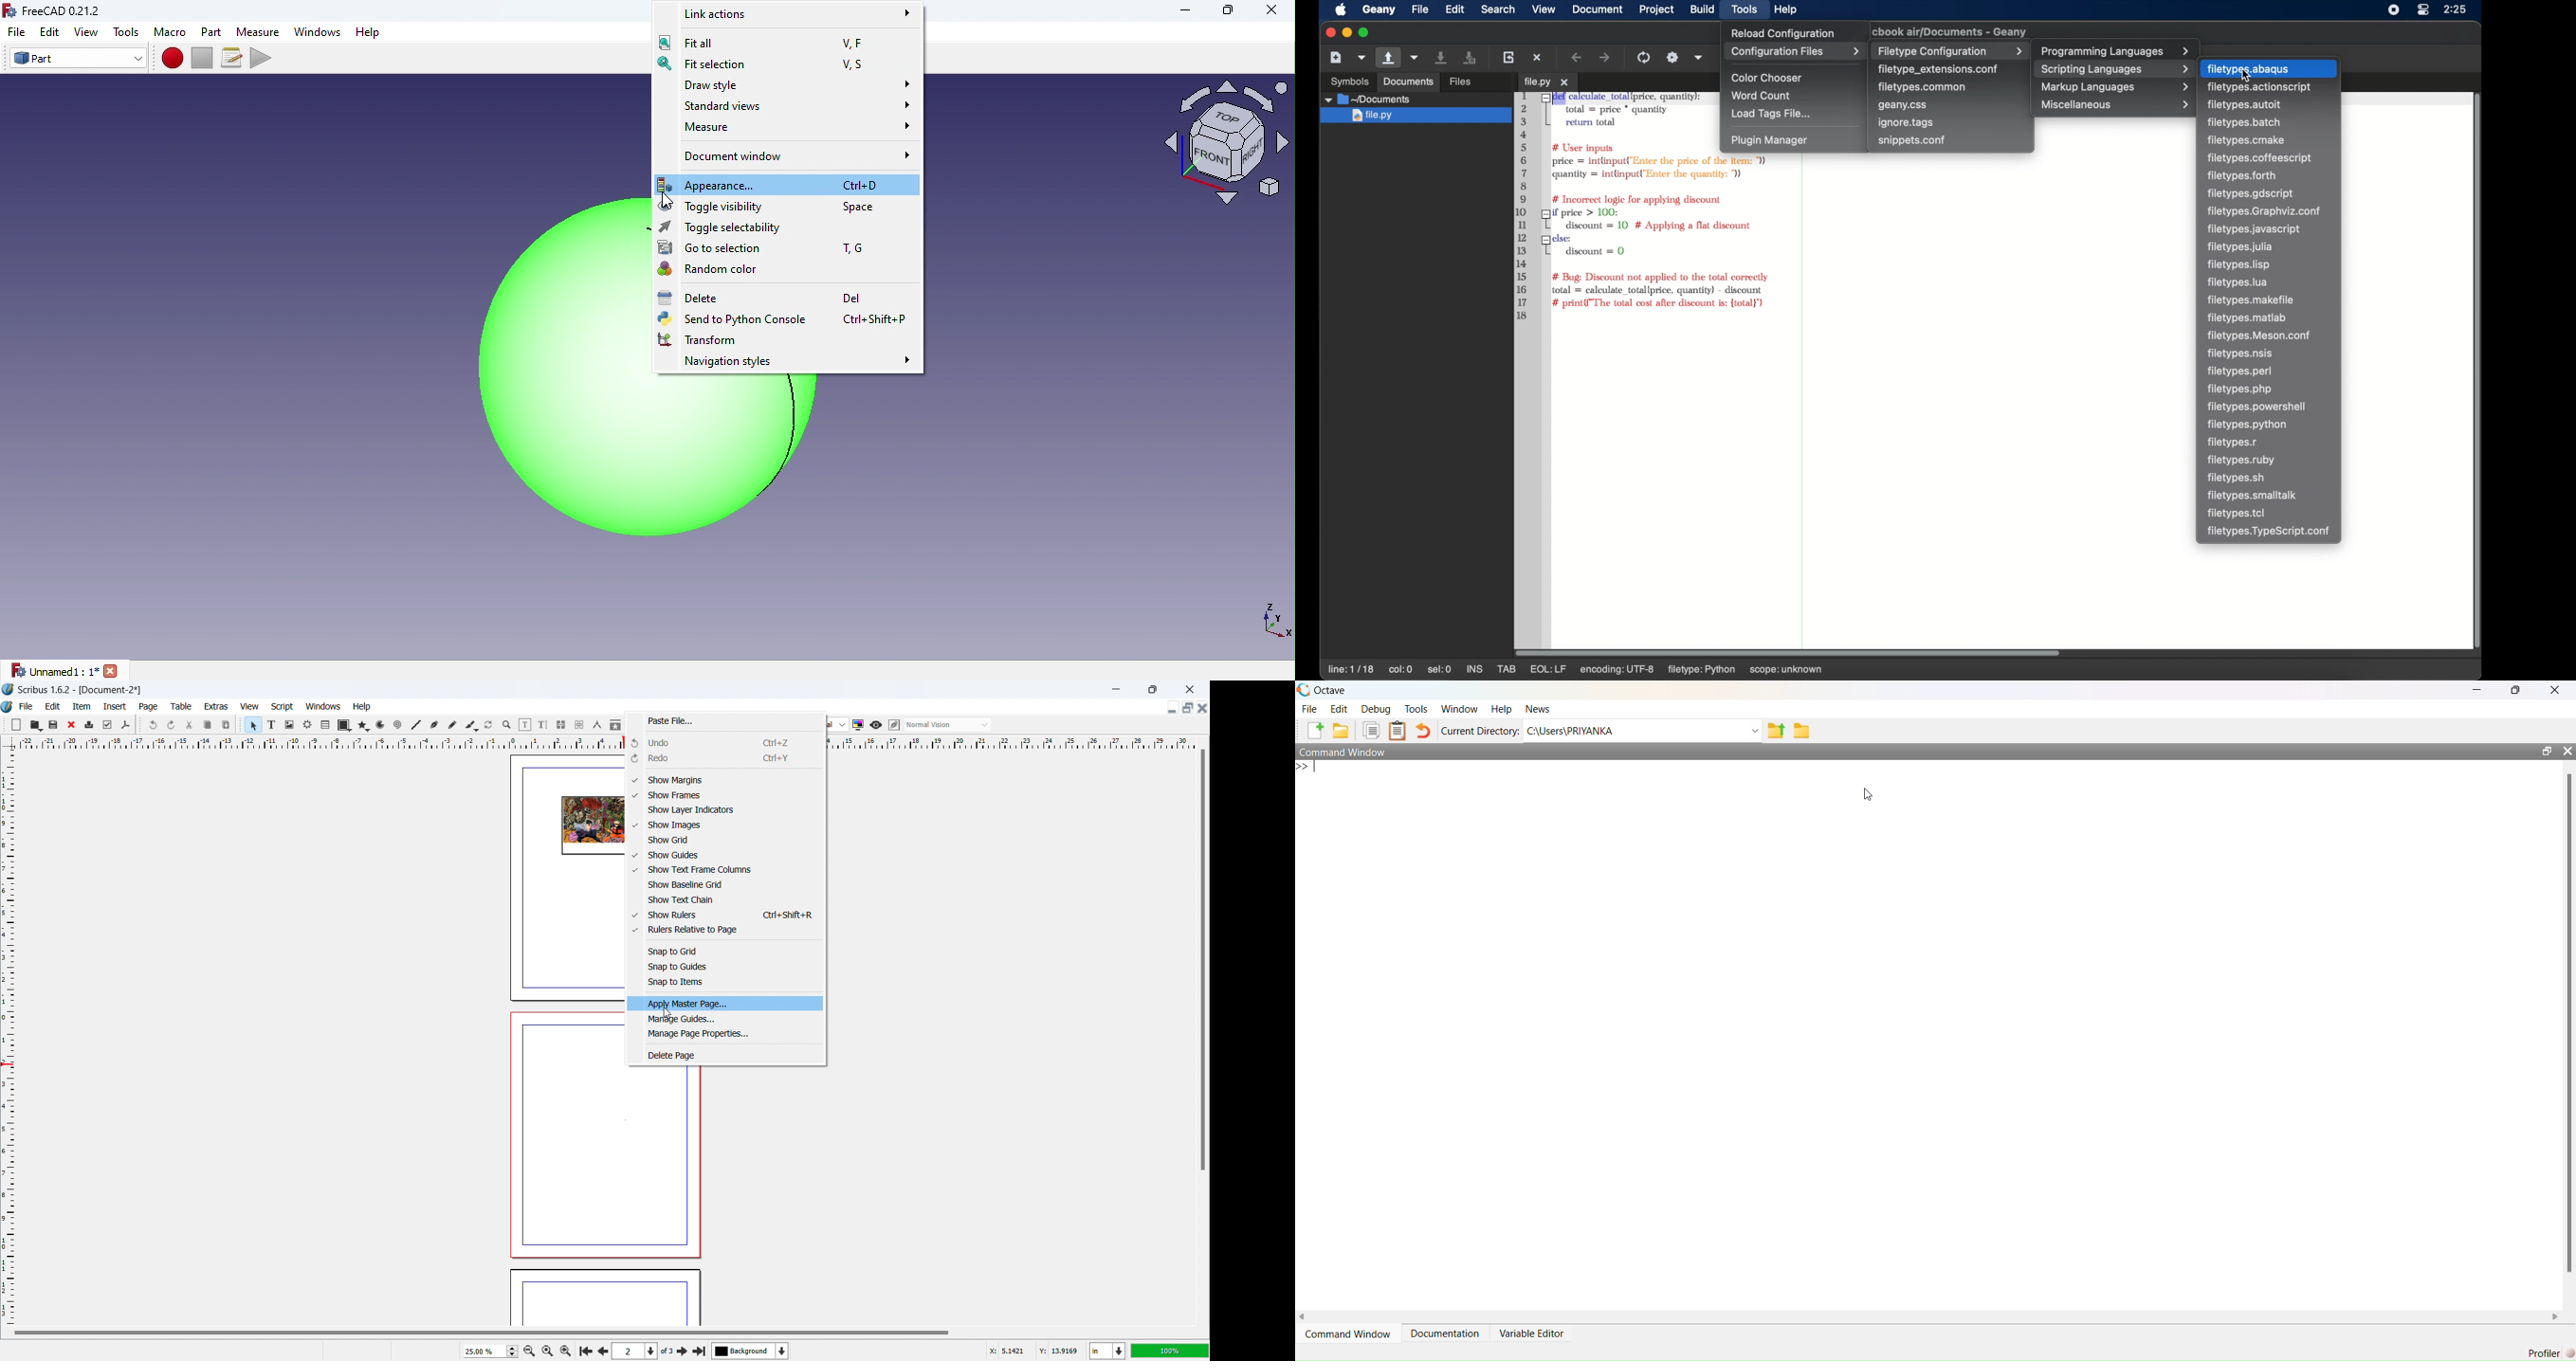  What do you see at coordinates (616, 725) in the screenshot?
I see `copy item properties` at bounding box center [616, 725].